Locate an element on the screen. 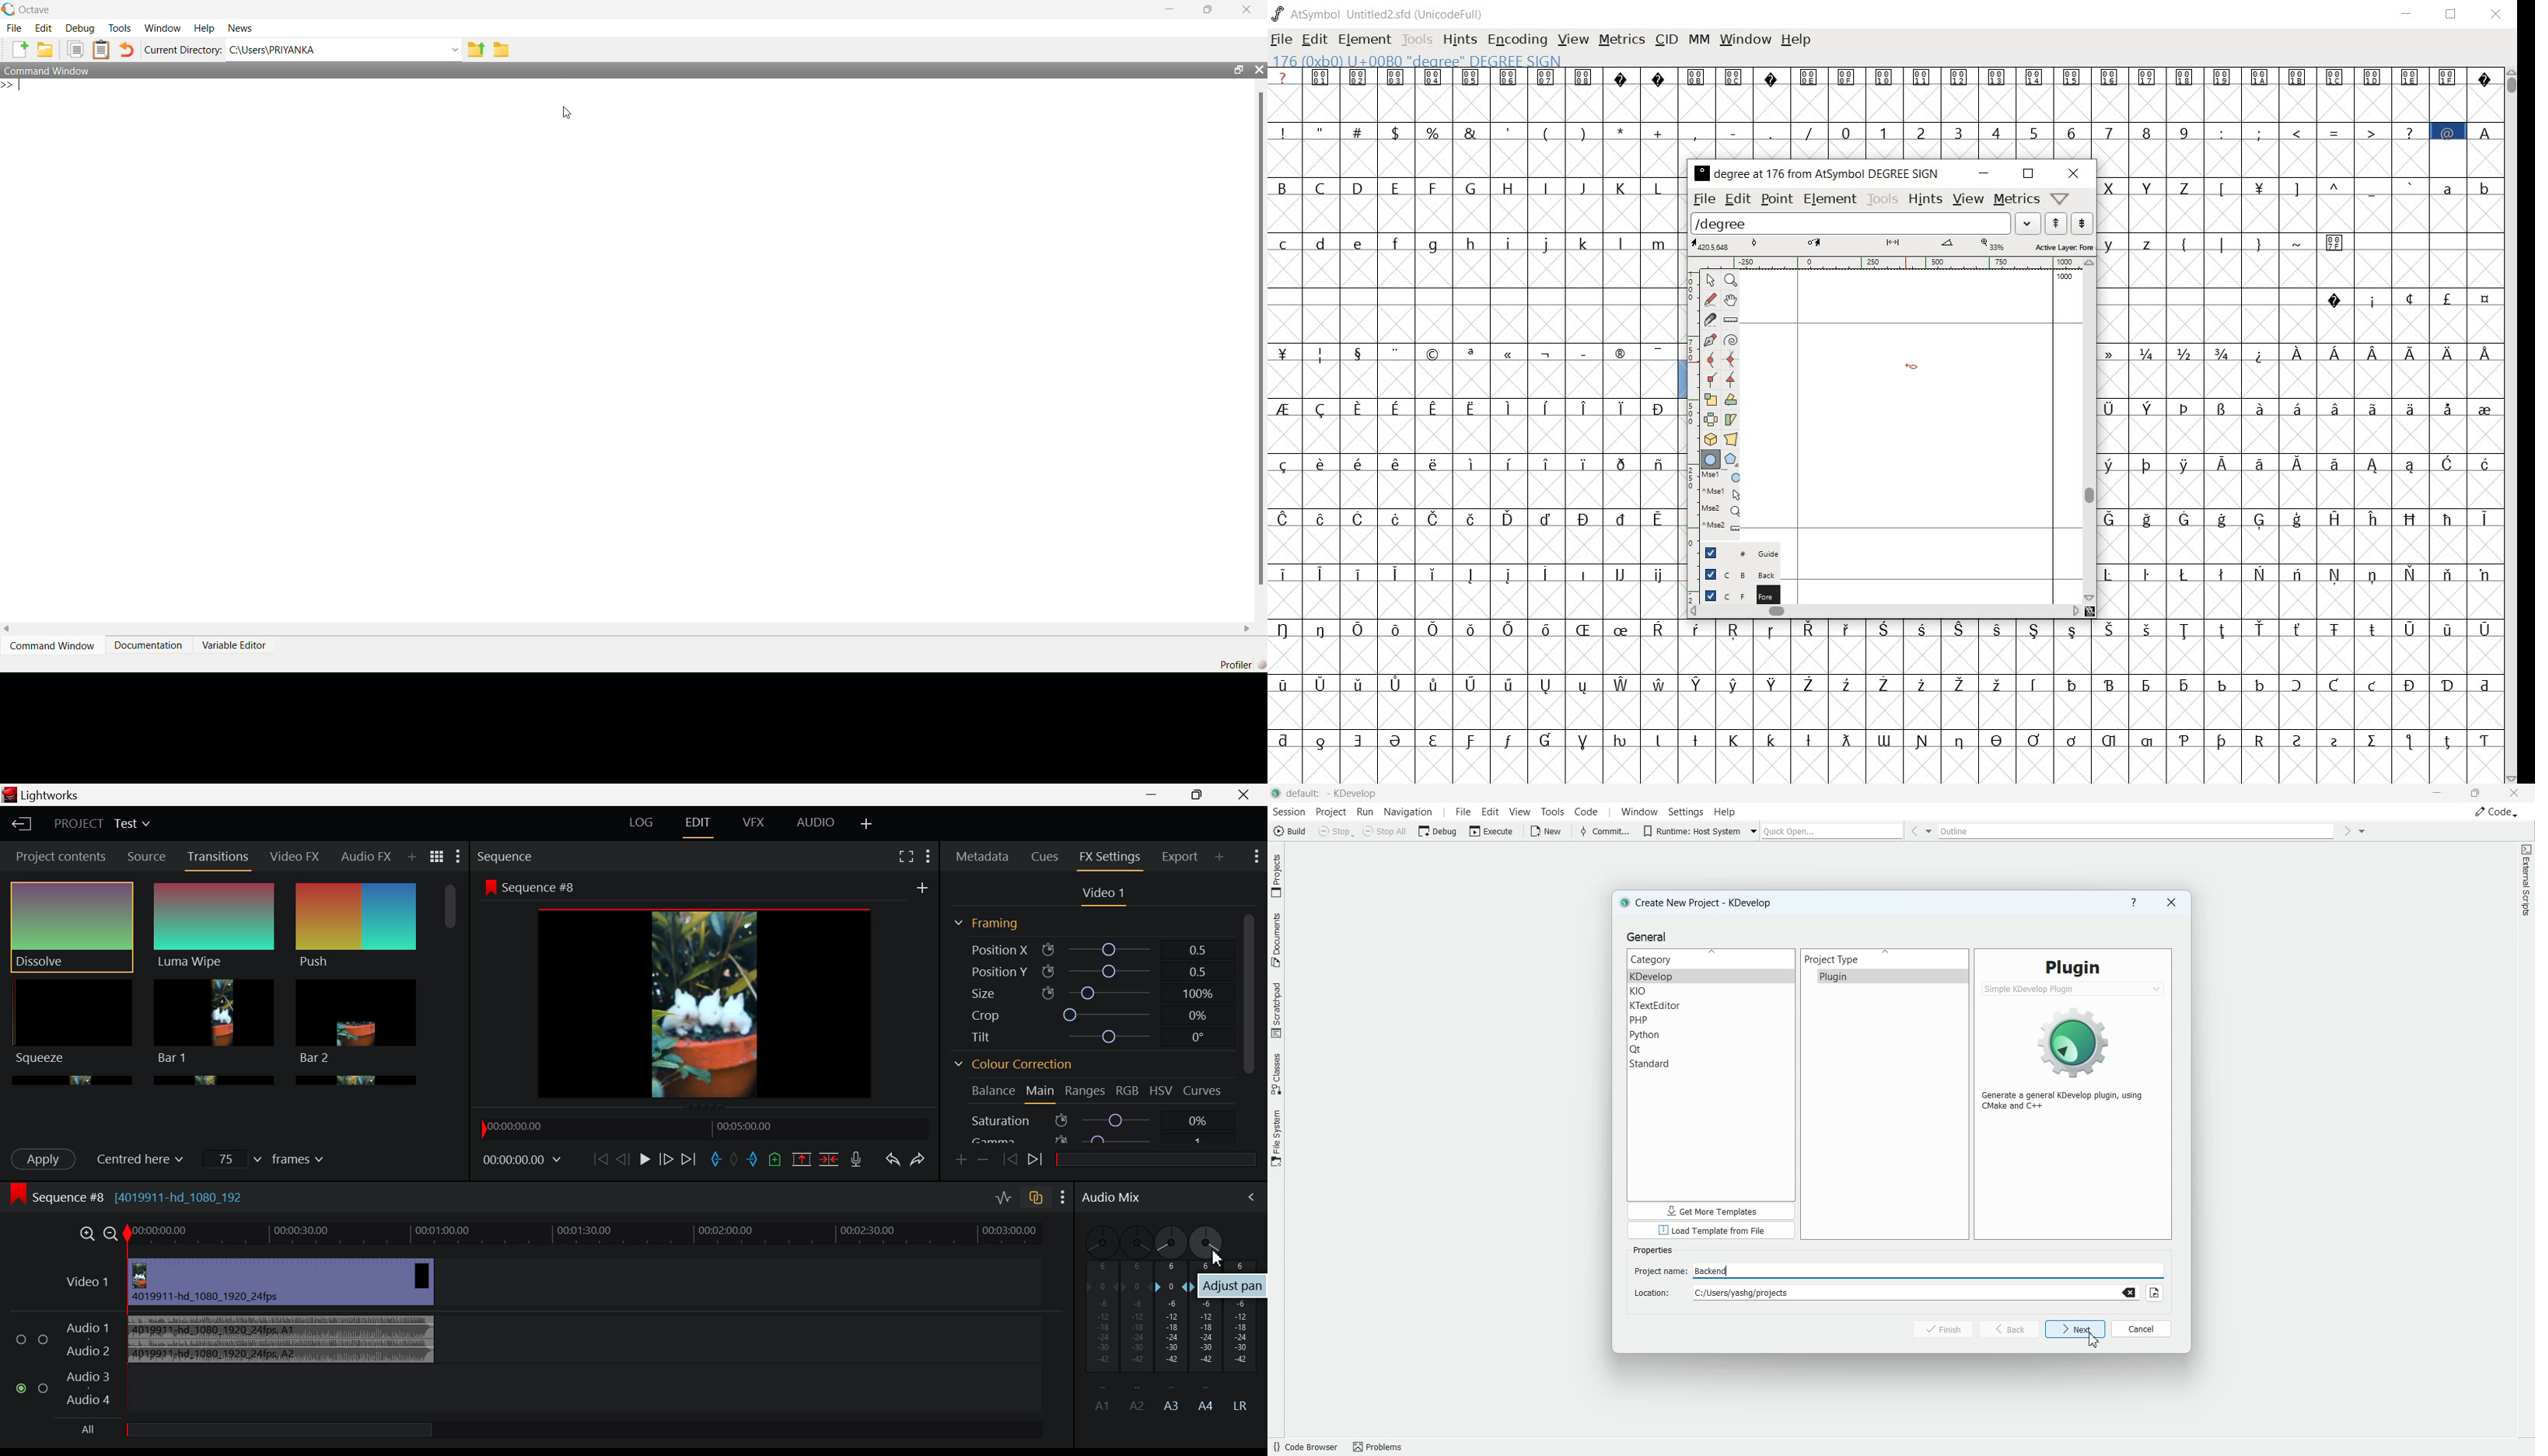  LOG Layout is located at coordinates (642, 822).